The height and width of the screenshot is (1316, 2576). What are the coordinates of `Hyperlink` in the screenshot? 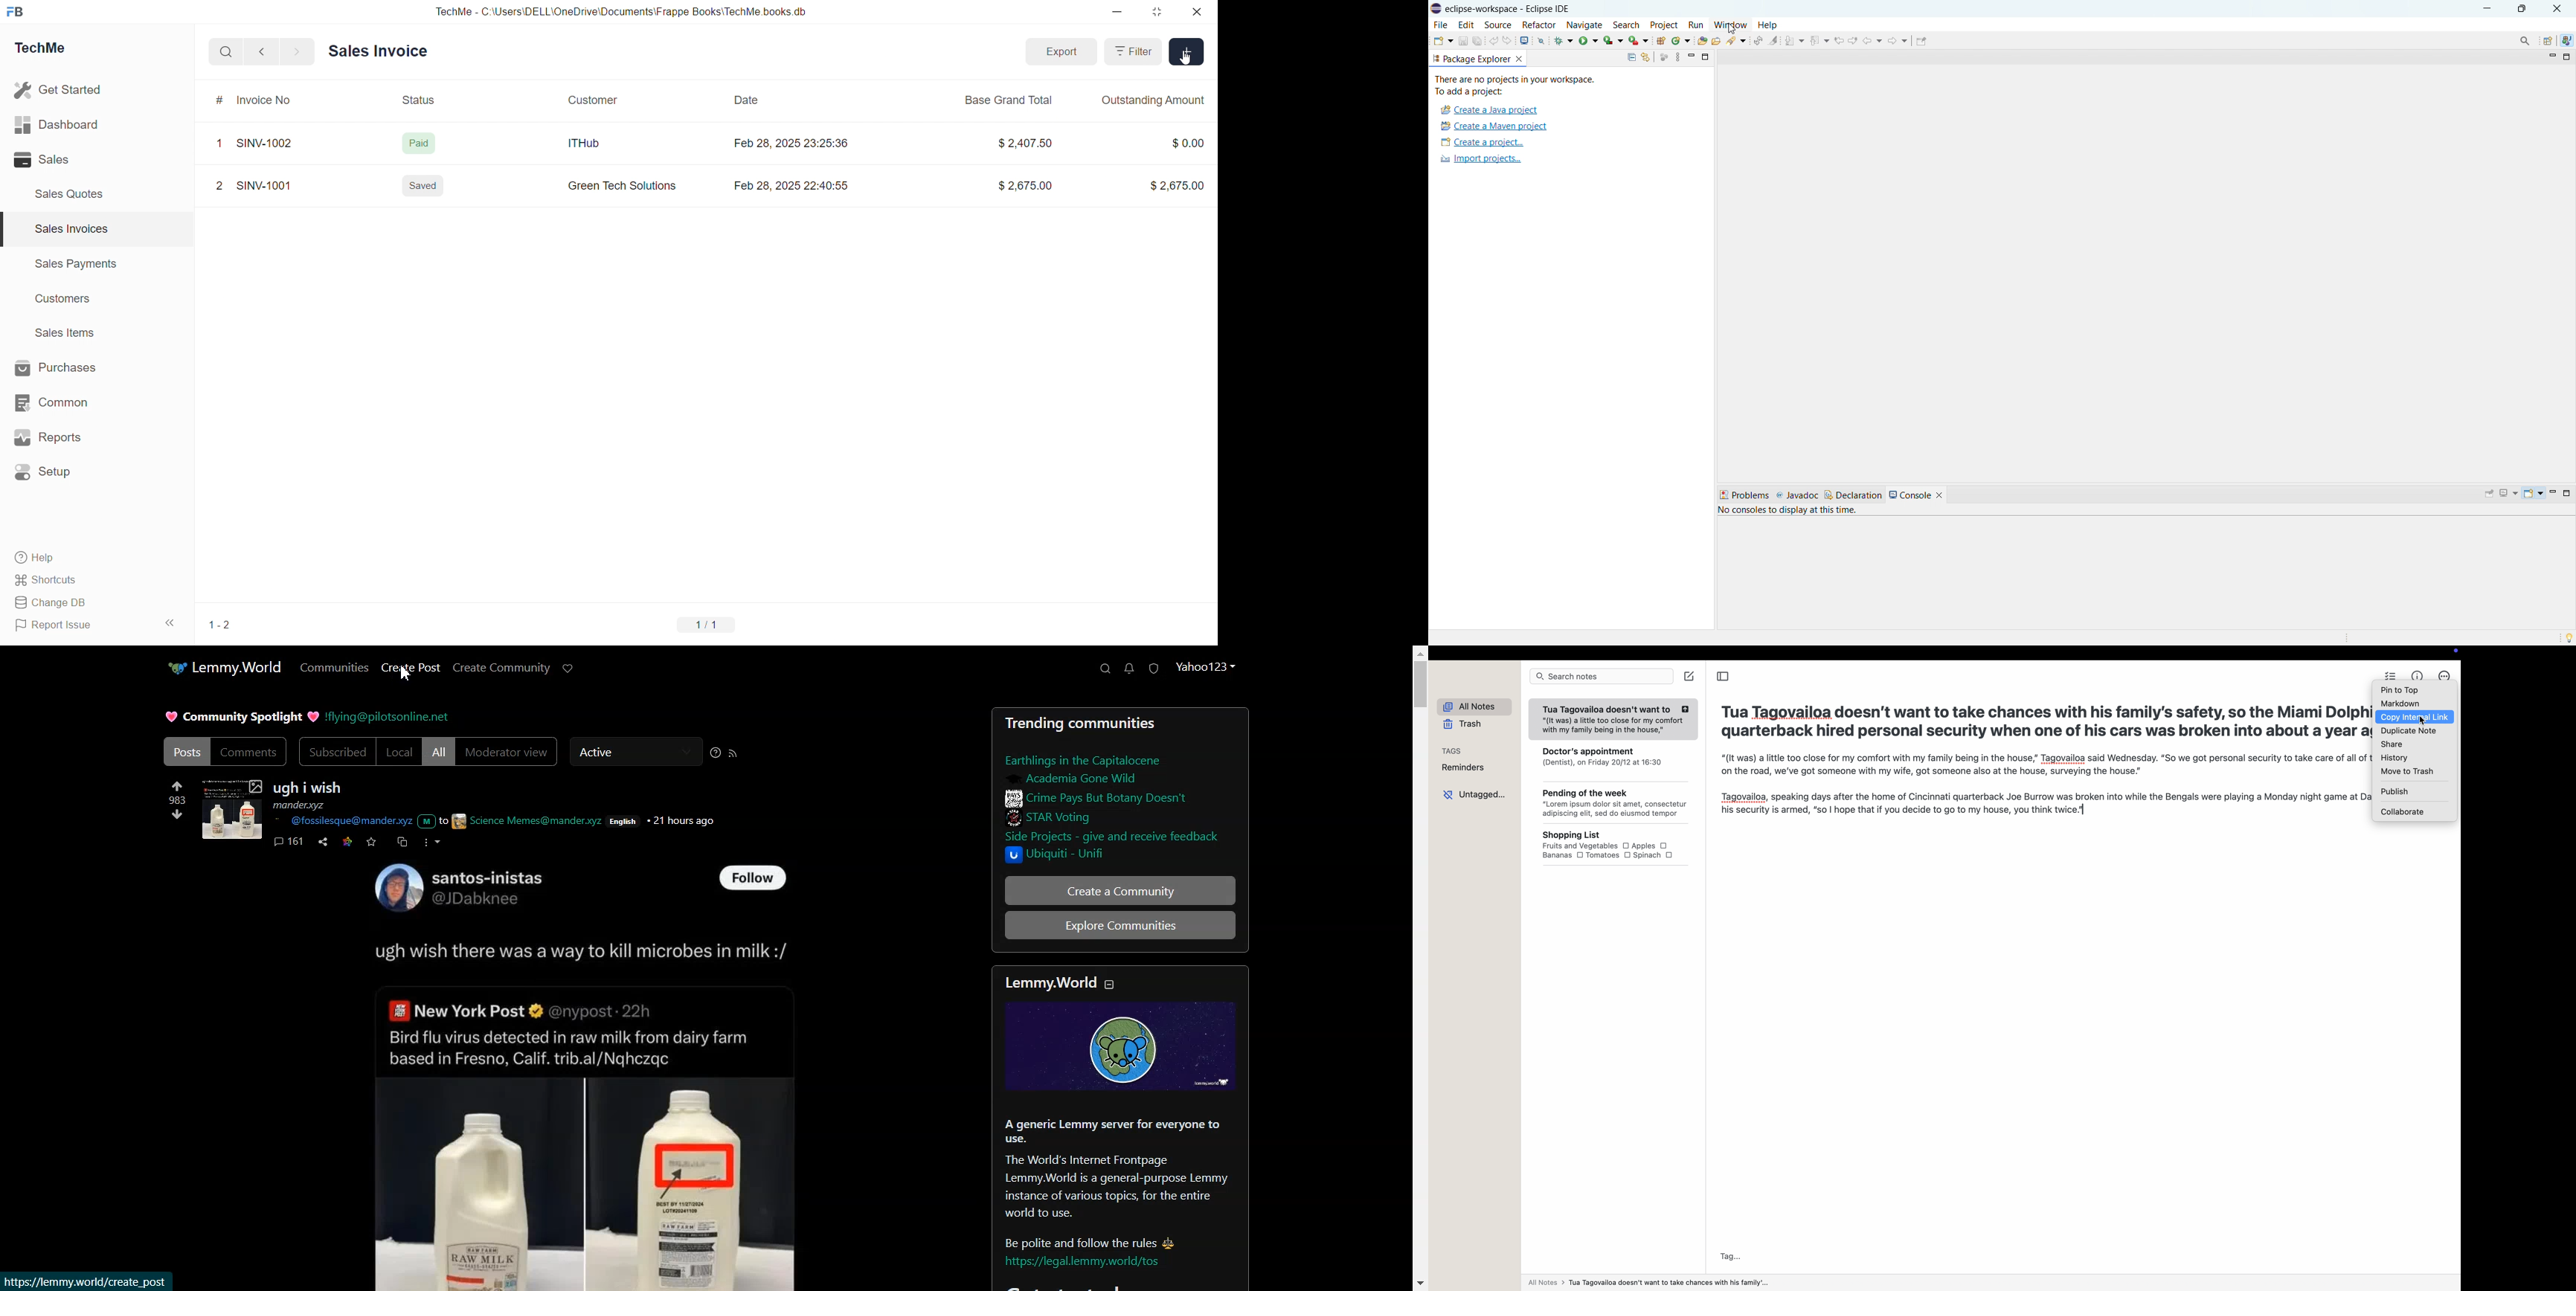 It's located at (390, 716).